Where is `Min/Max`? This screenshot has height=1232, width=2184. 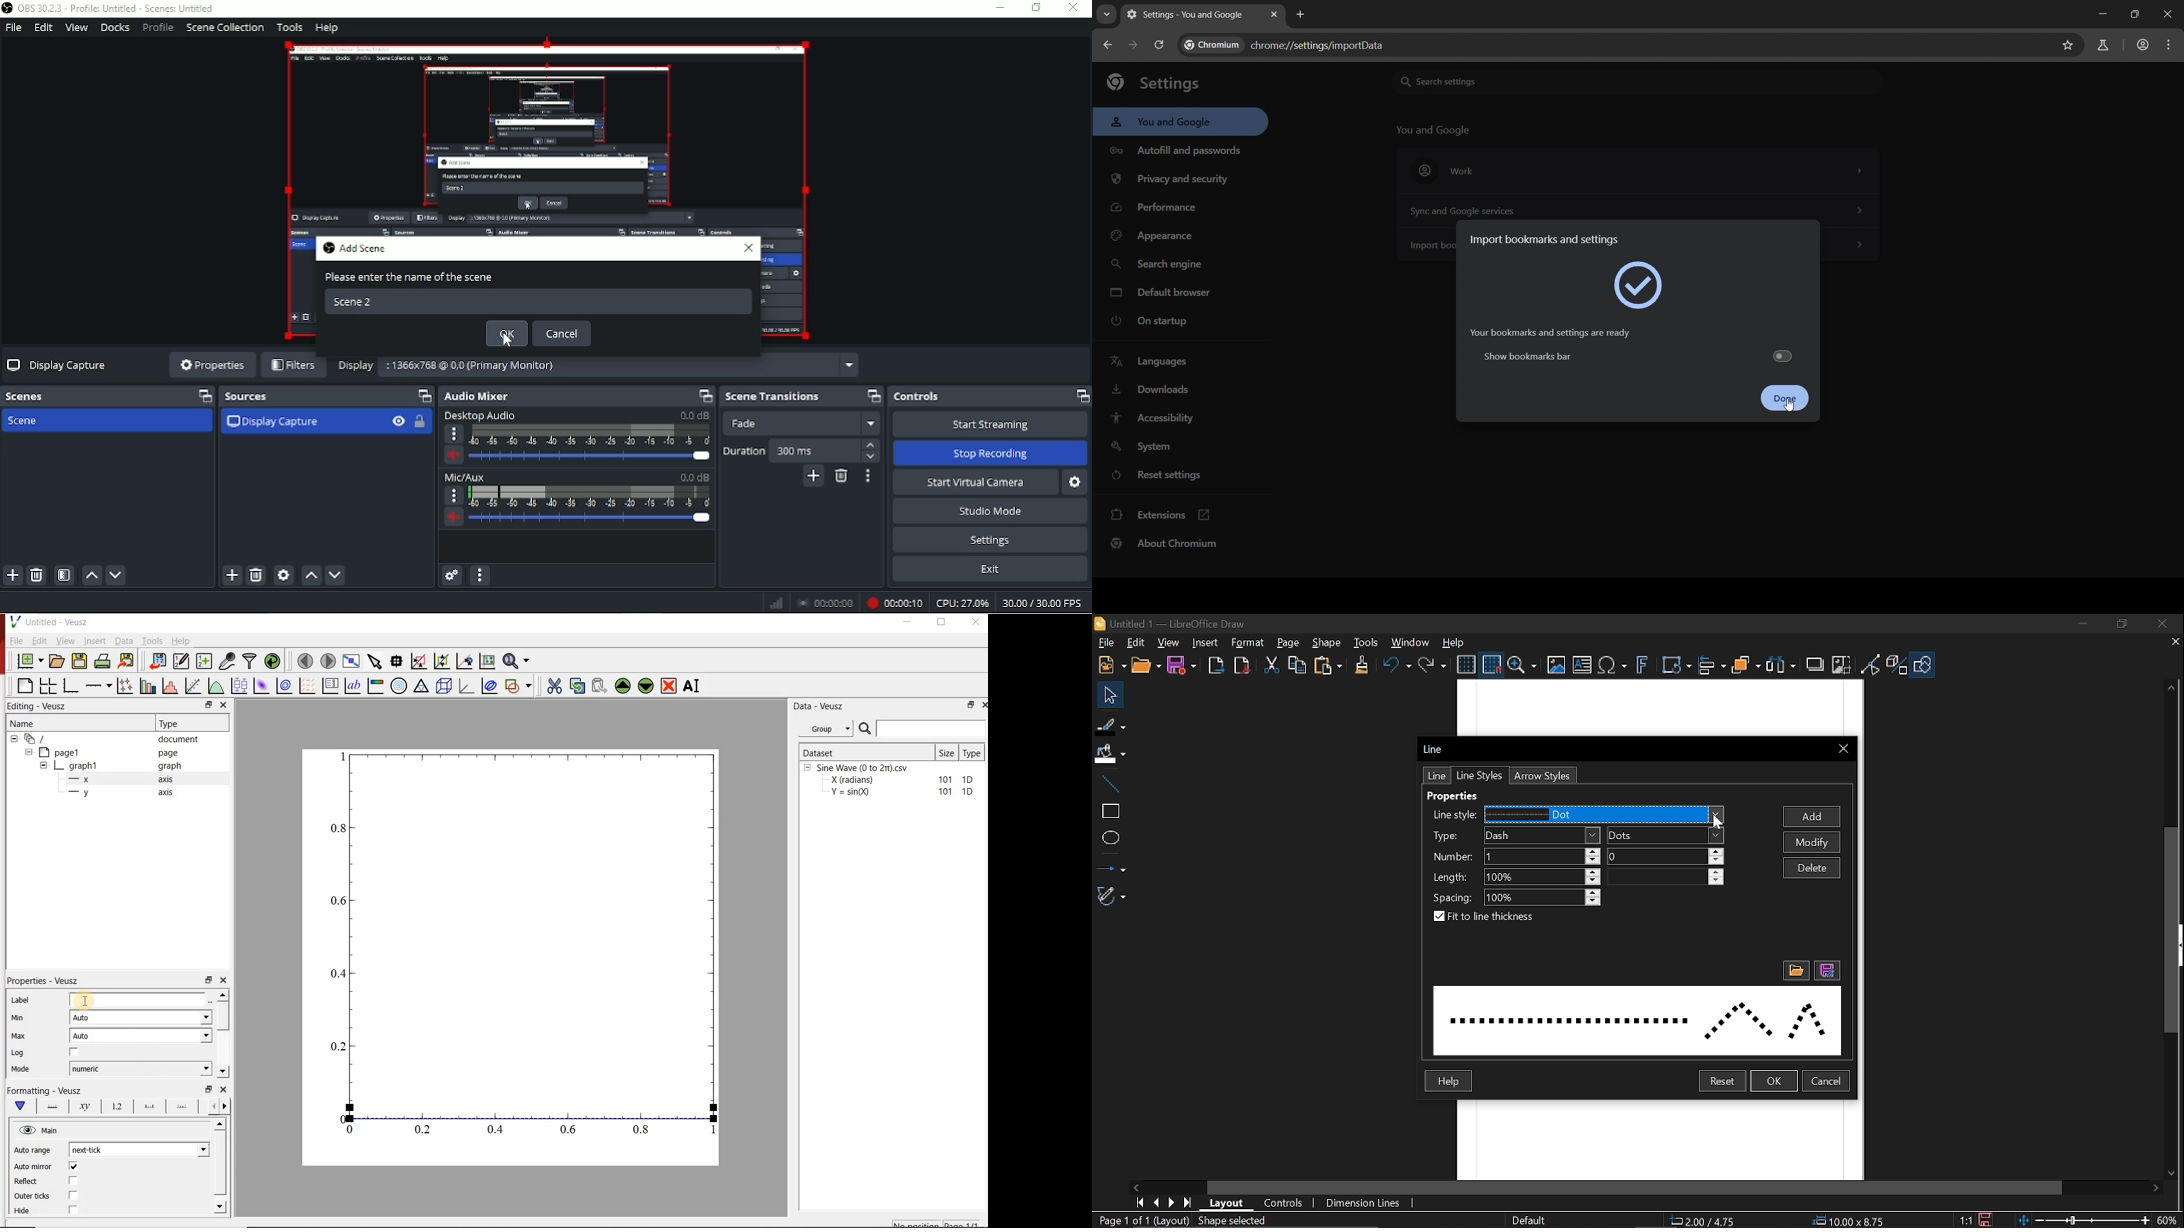 Min/Max is located at coordinates (969, 706).